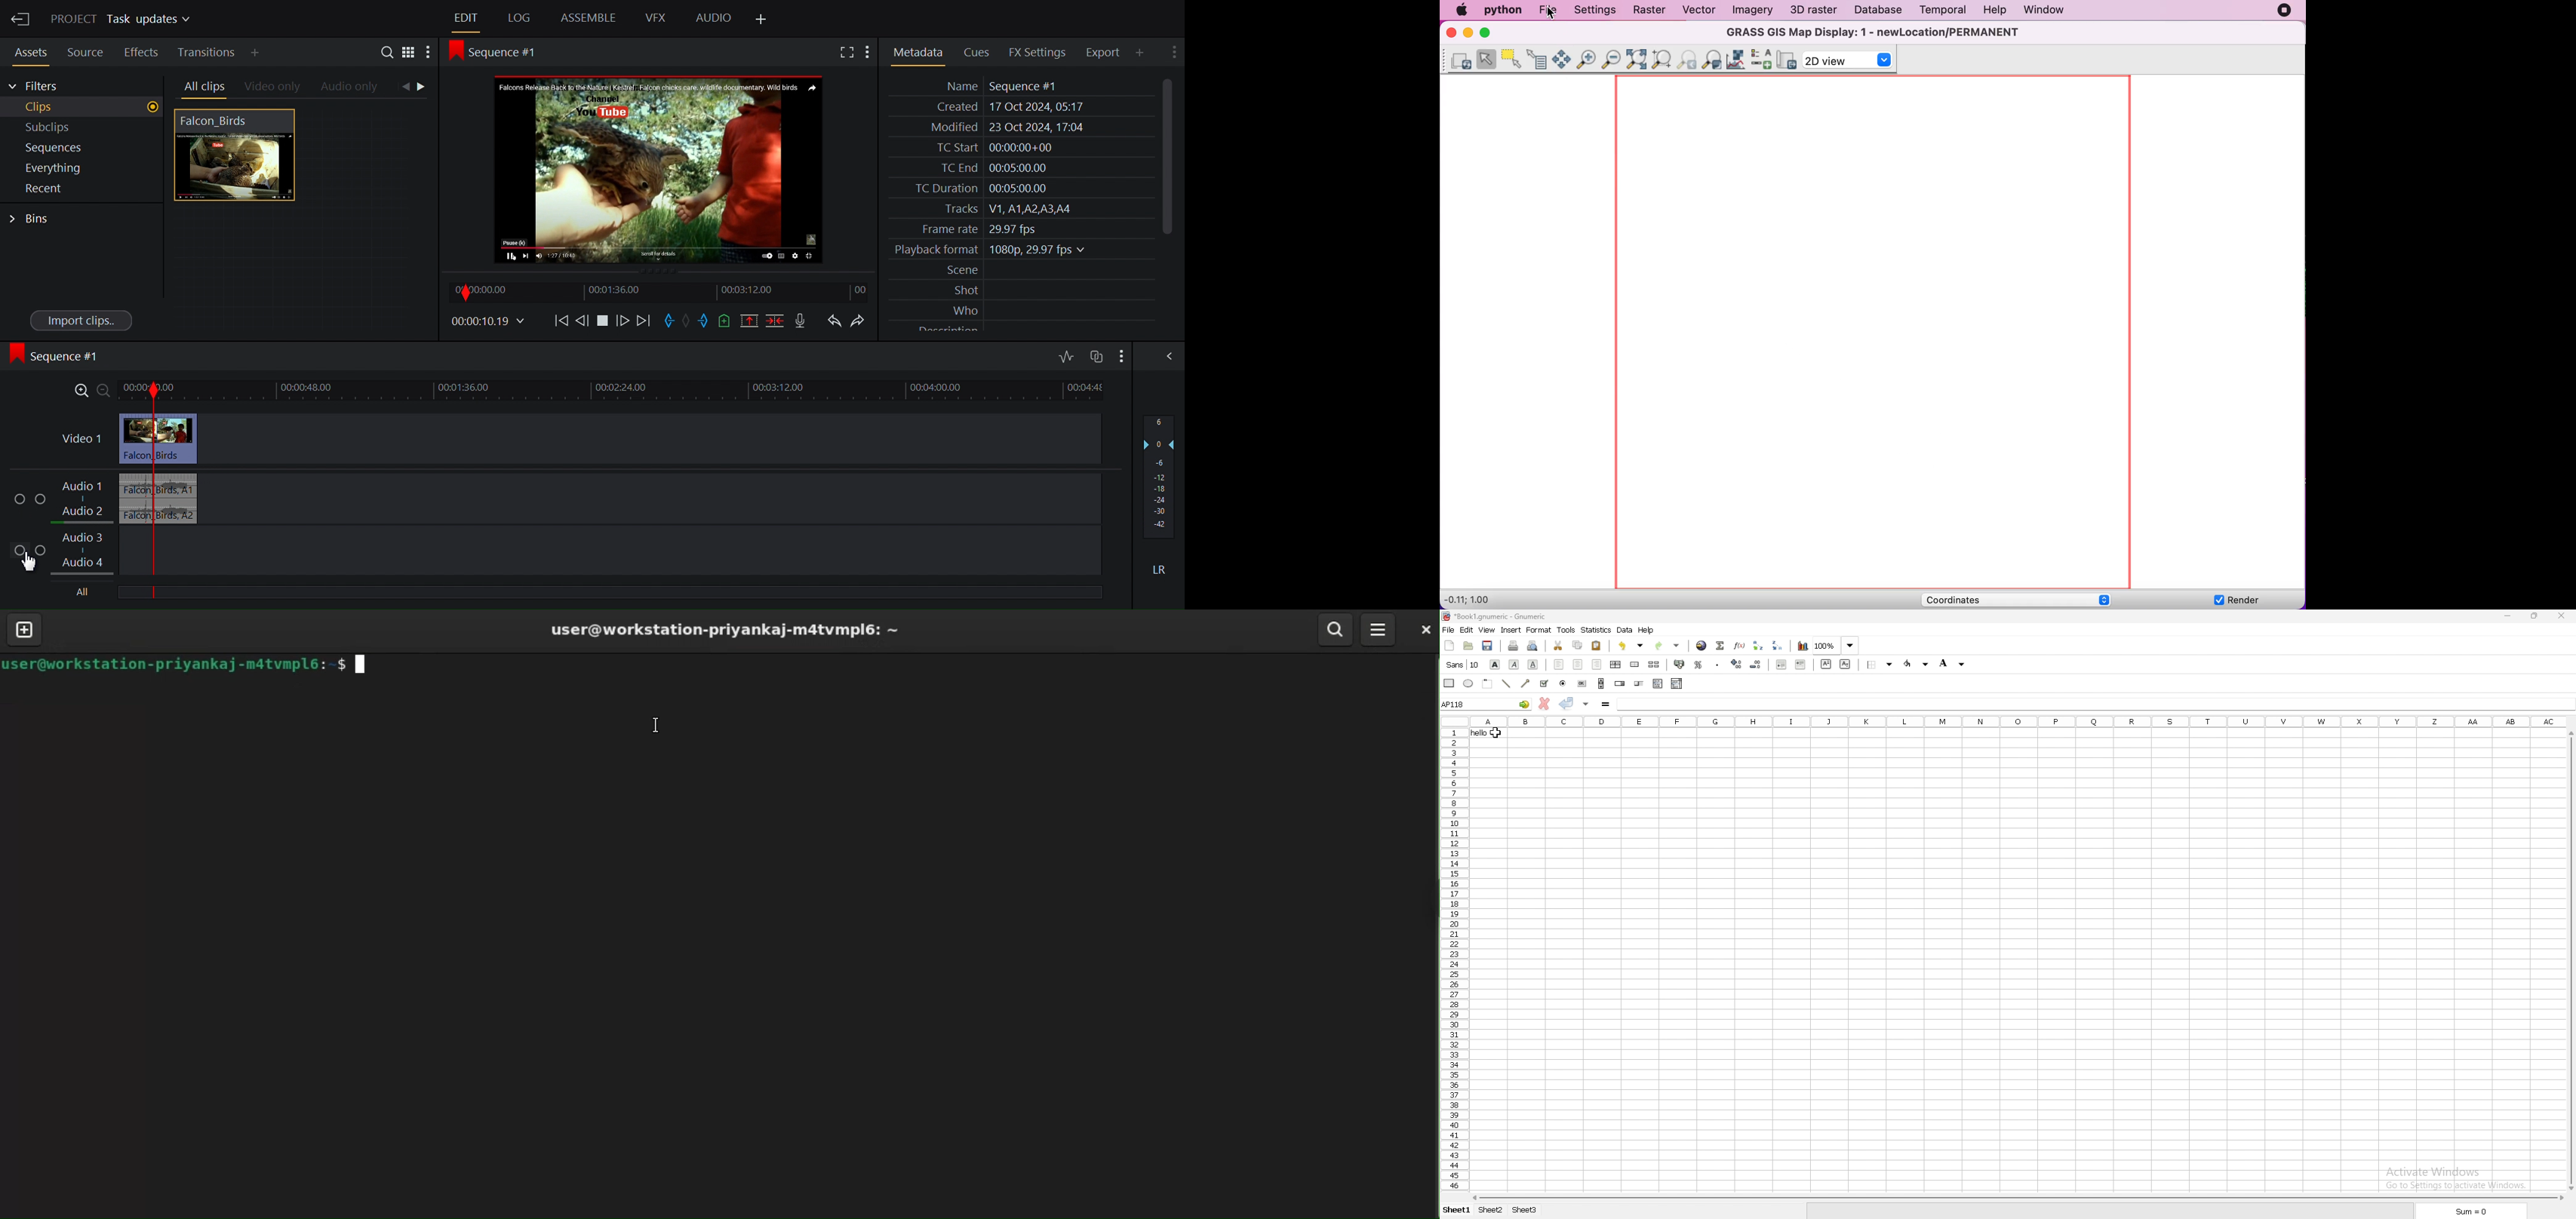 Image resolution: width=2576 pixels, height=1232 pixels. What do you see at coordinates (2017, 1198) in the screenshot?
I see `scroll bar` at bounding box center [2017, 1198].